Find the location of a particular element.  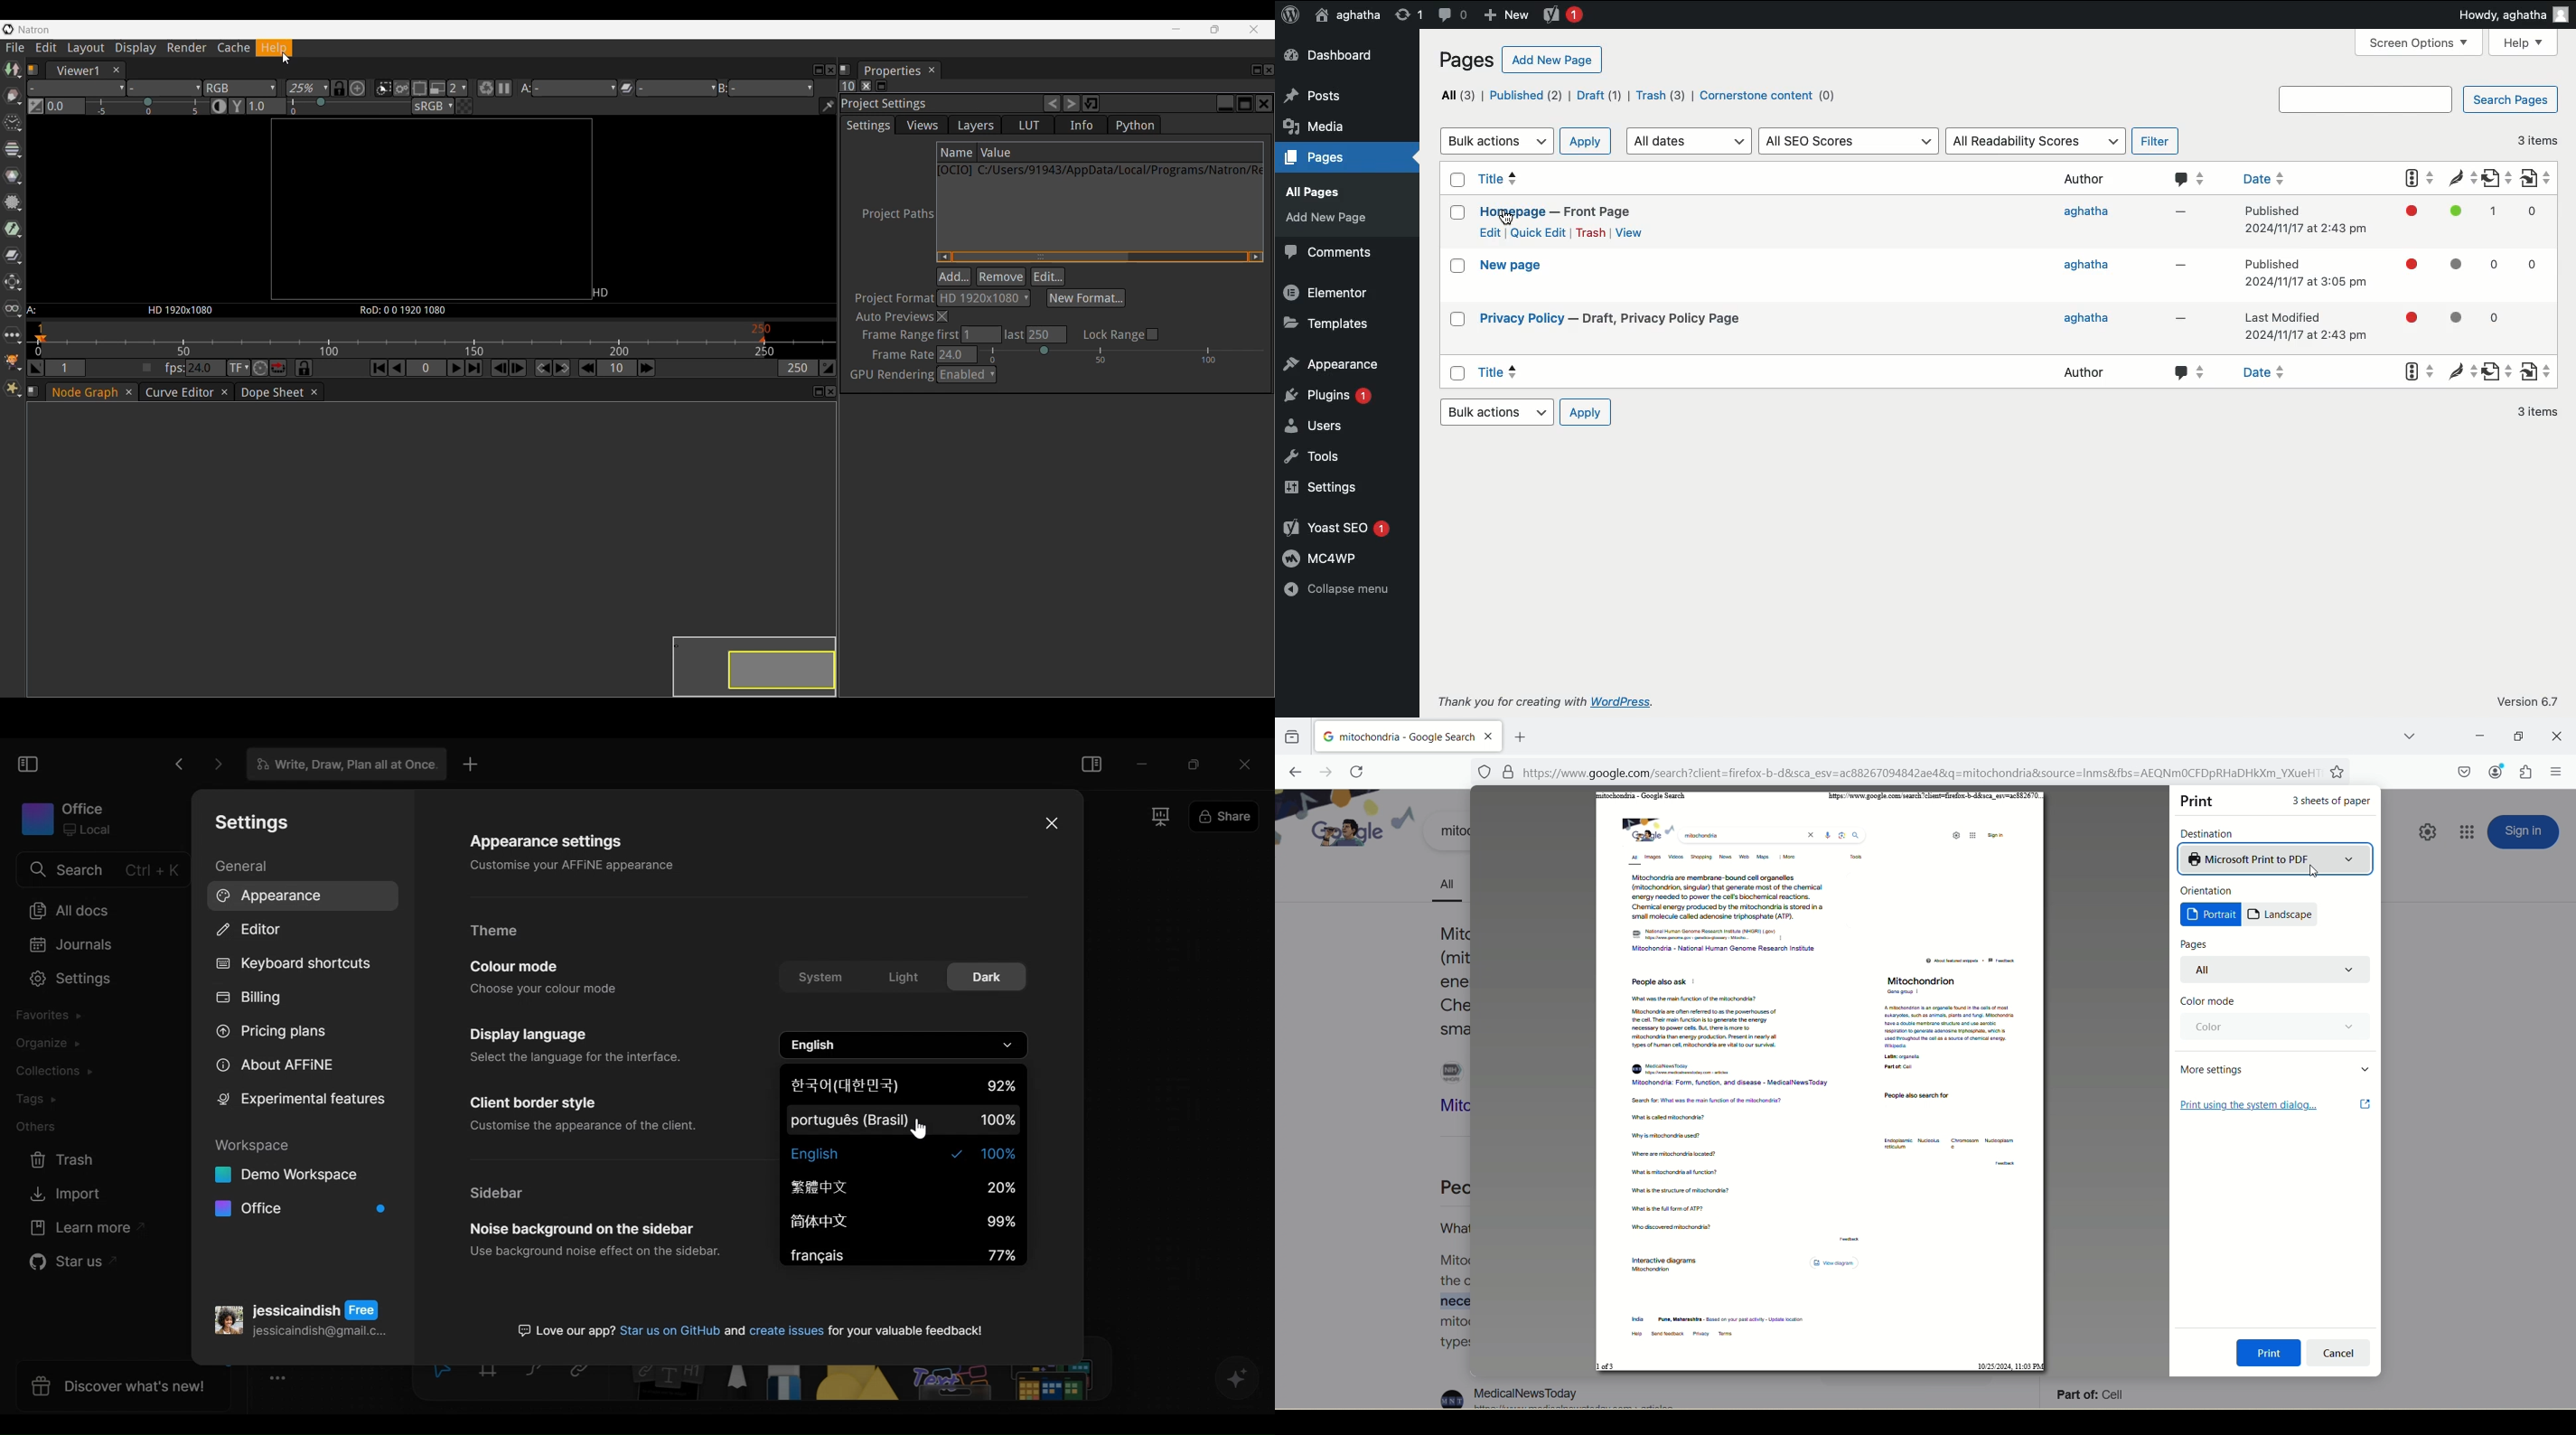

Settings is located at coordinates (1320, 488).